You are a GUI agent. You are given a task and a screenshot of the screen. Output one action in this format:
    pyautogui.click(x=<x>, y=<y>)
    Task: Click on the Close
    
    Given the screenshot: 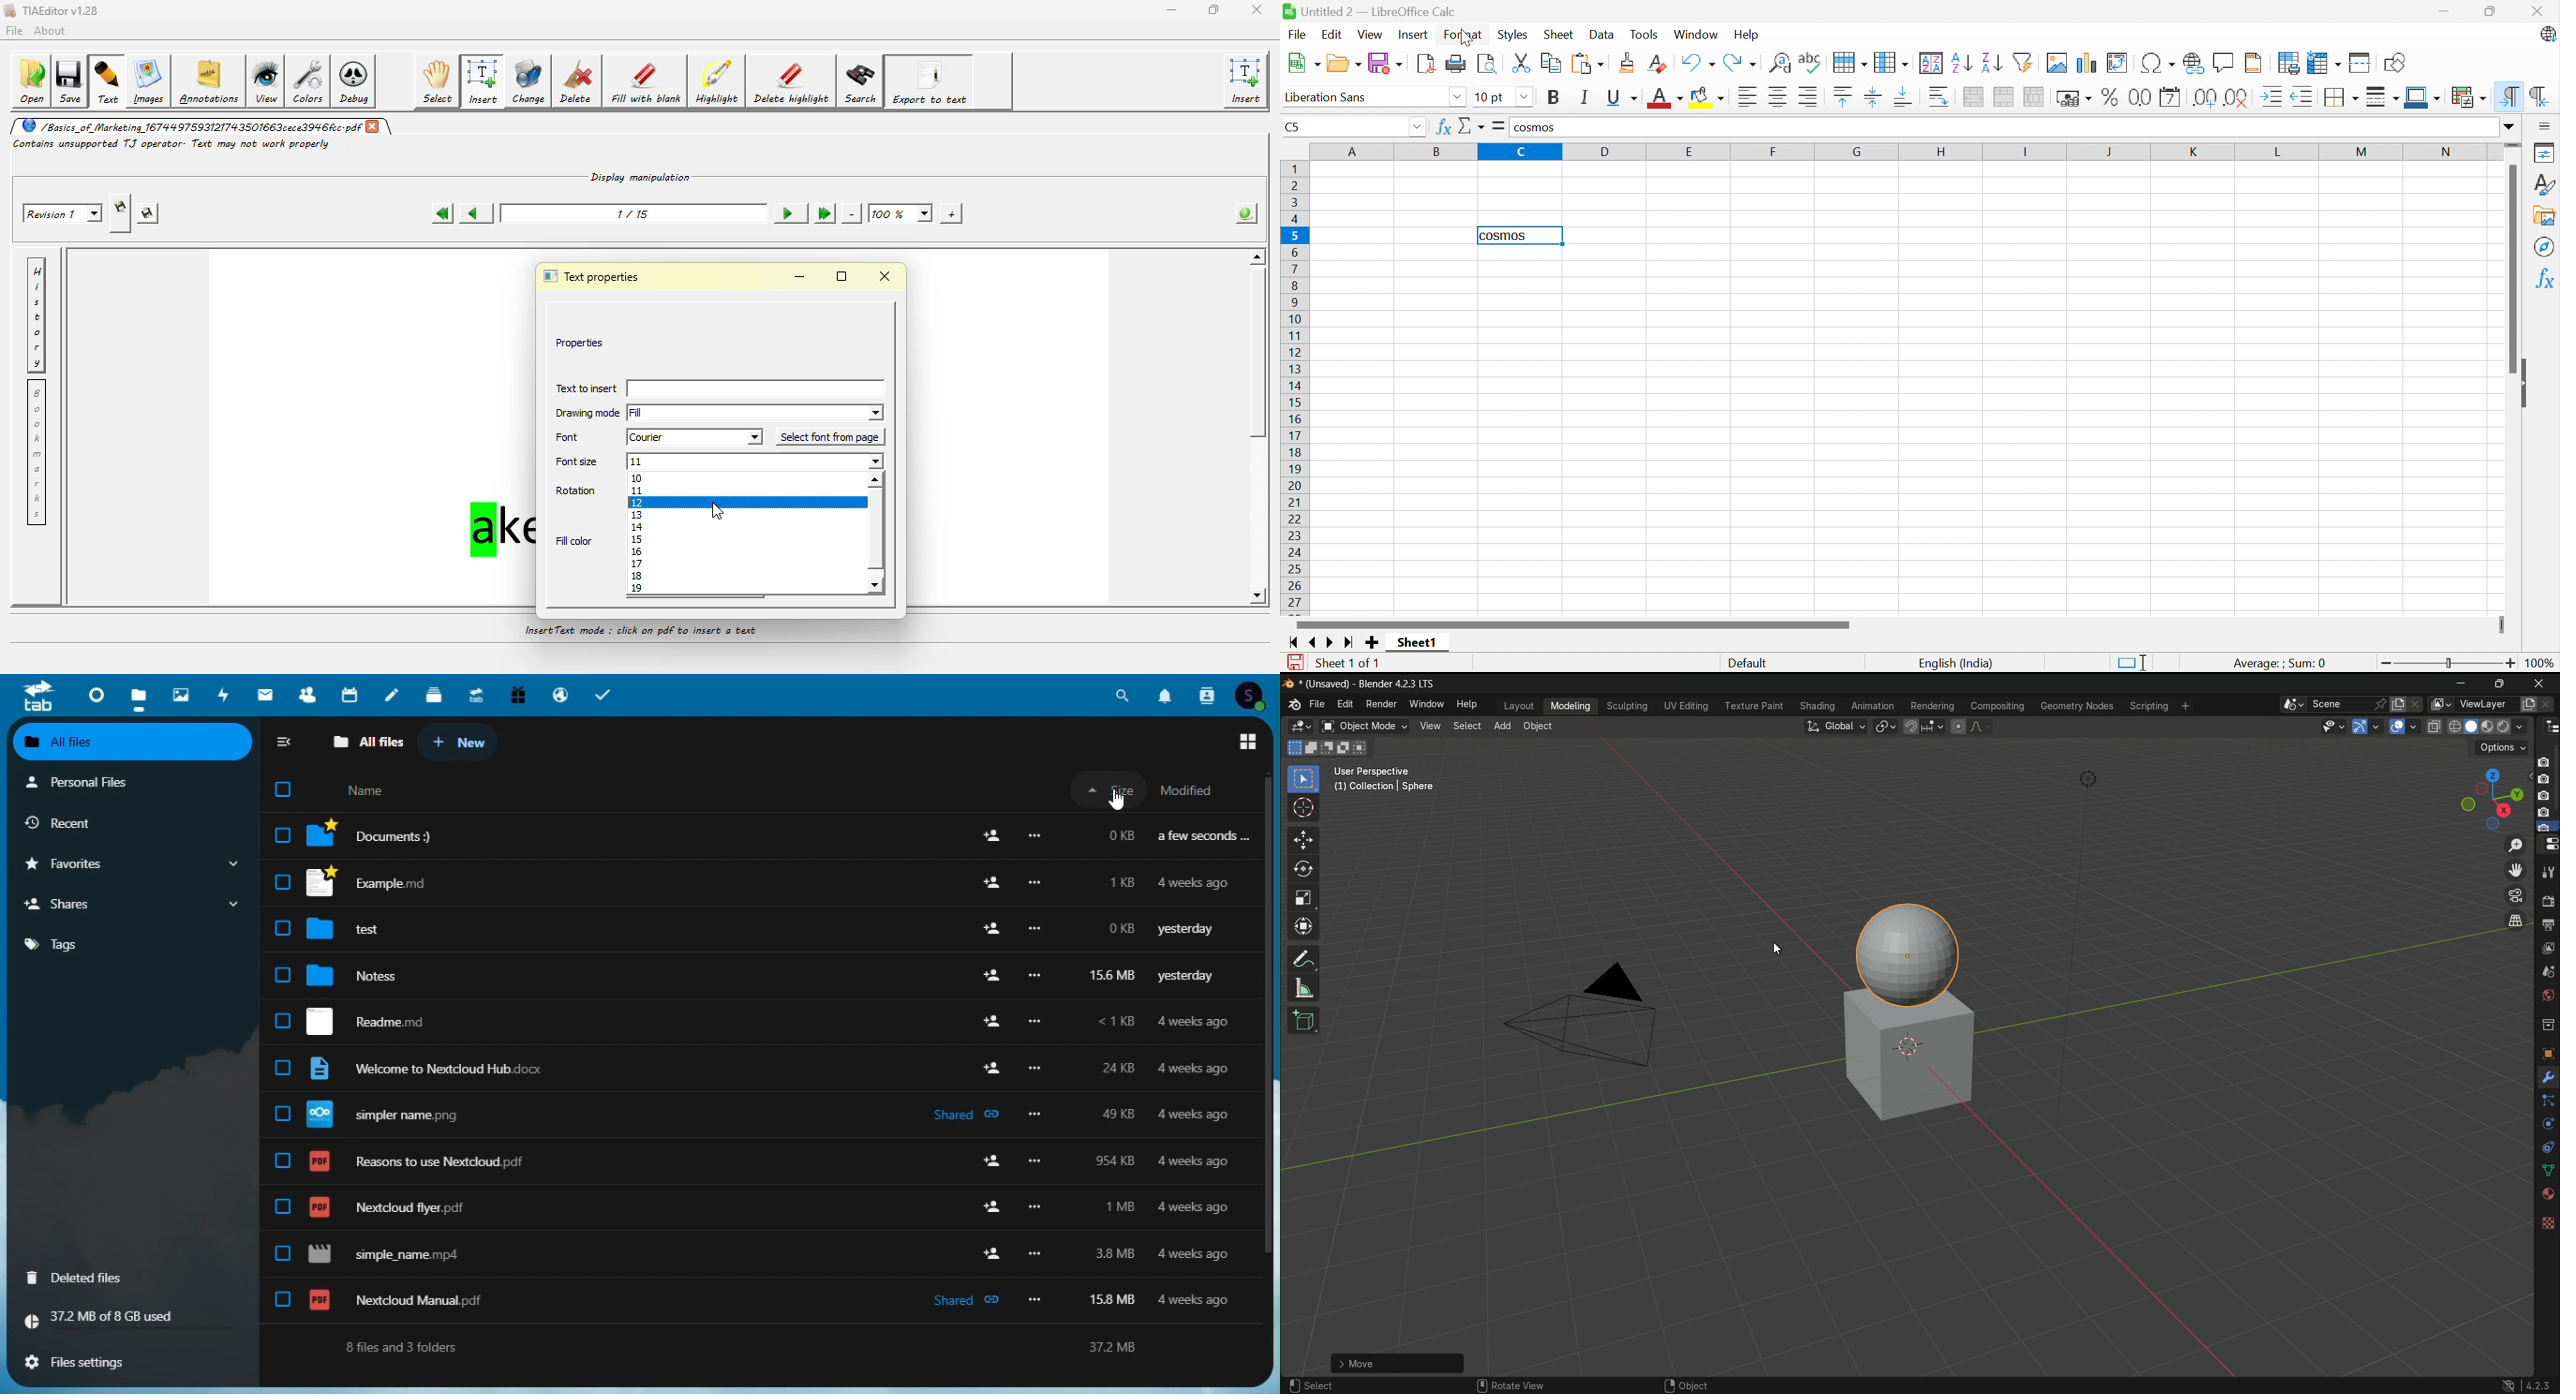 What is the action you would take?
    pyautogui.click(x=2539, y=11)
    